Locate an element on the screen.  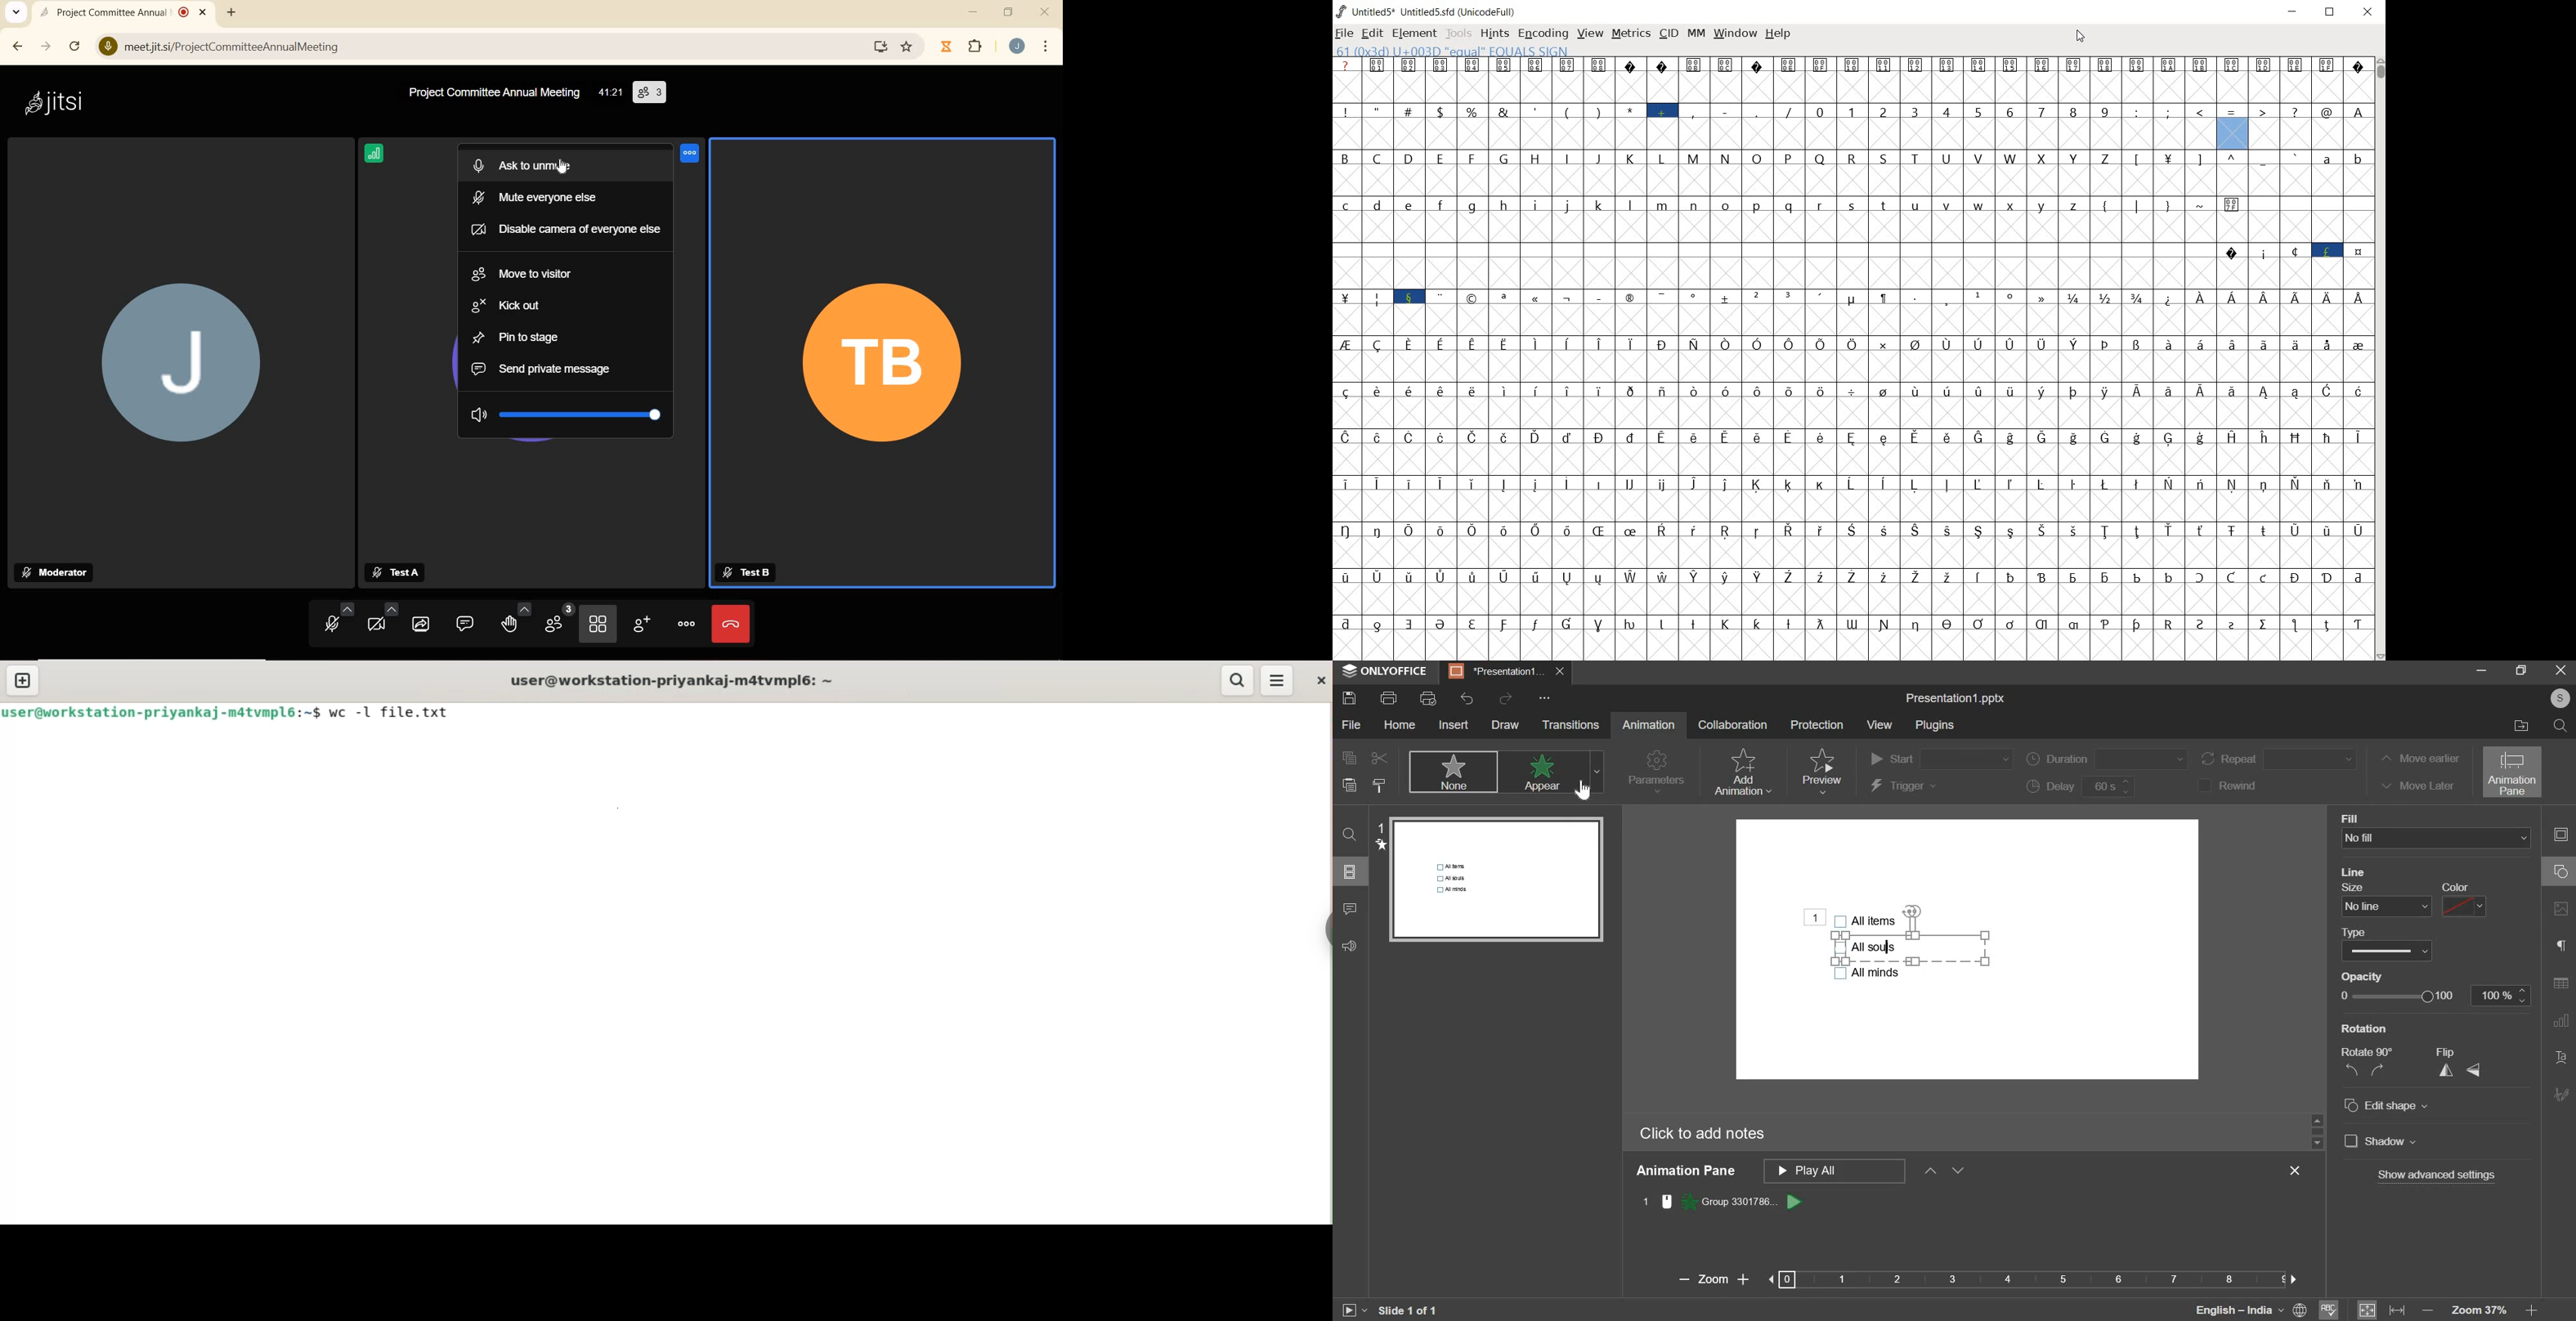
J is located at coordinates (187, 376).